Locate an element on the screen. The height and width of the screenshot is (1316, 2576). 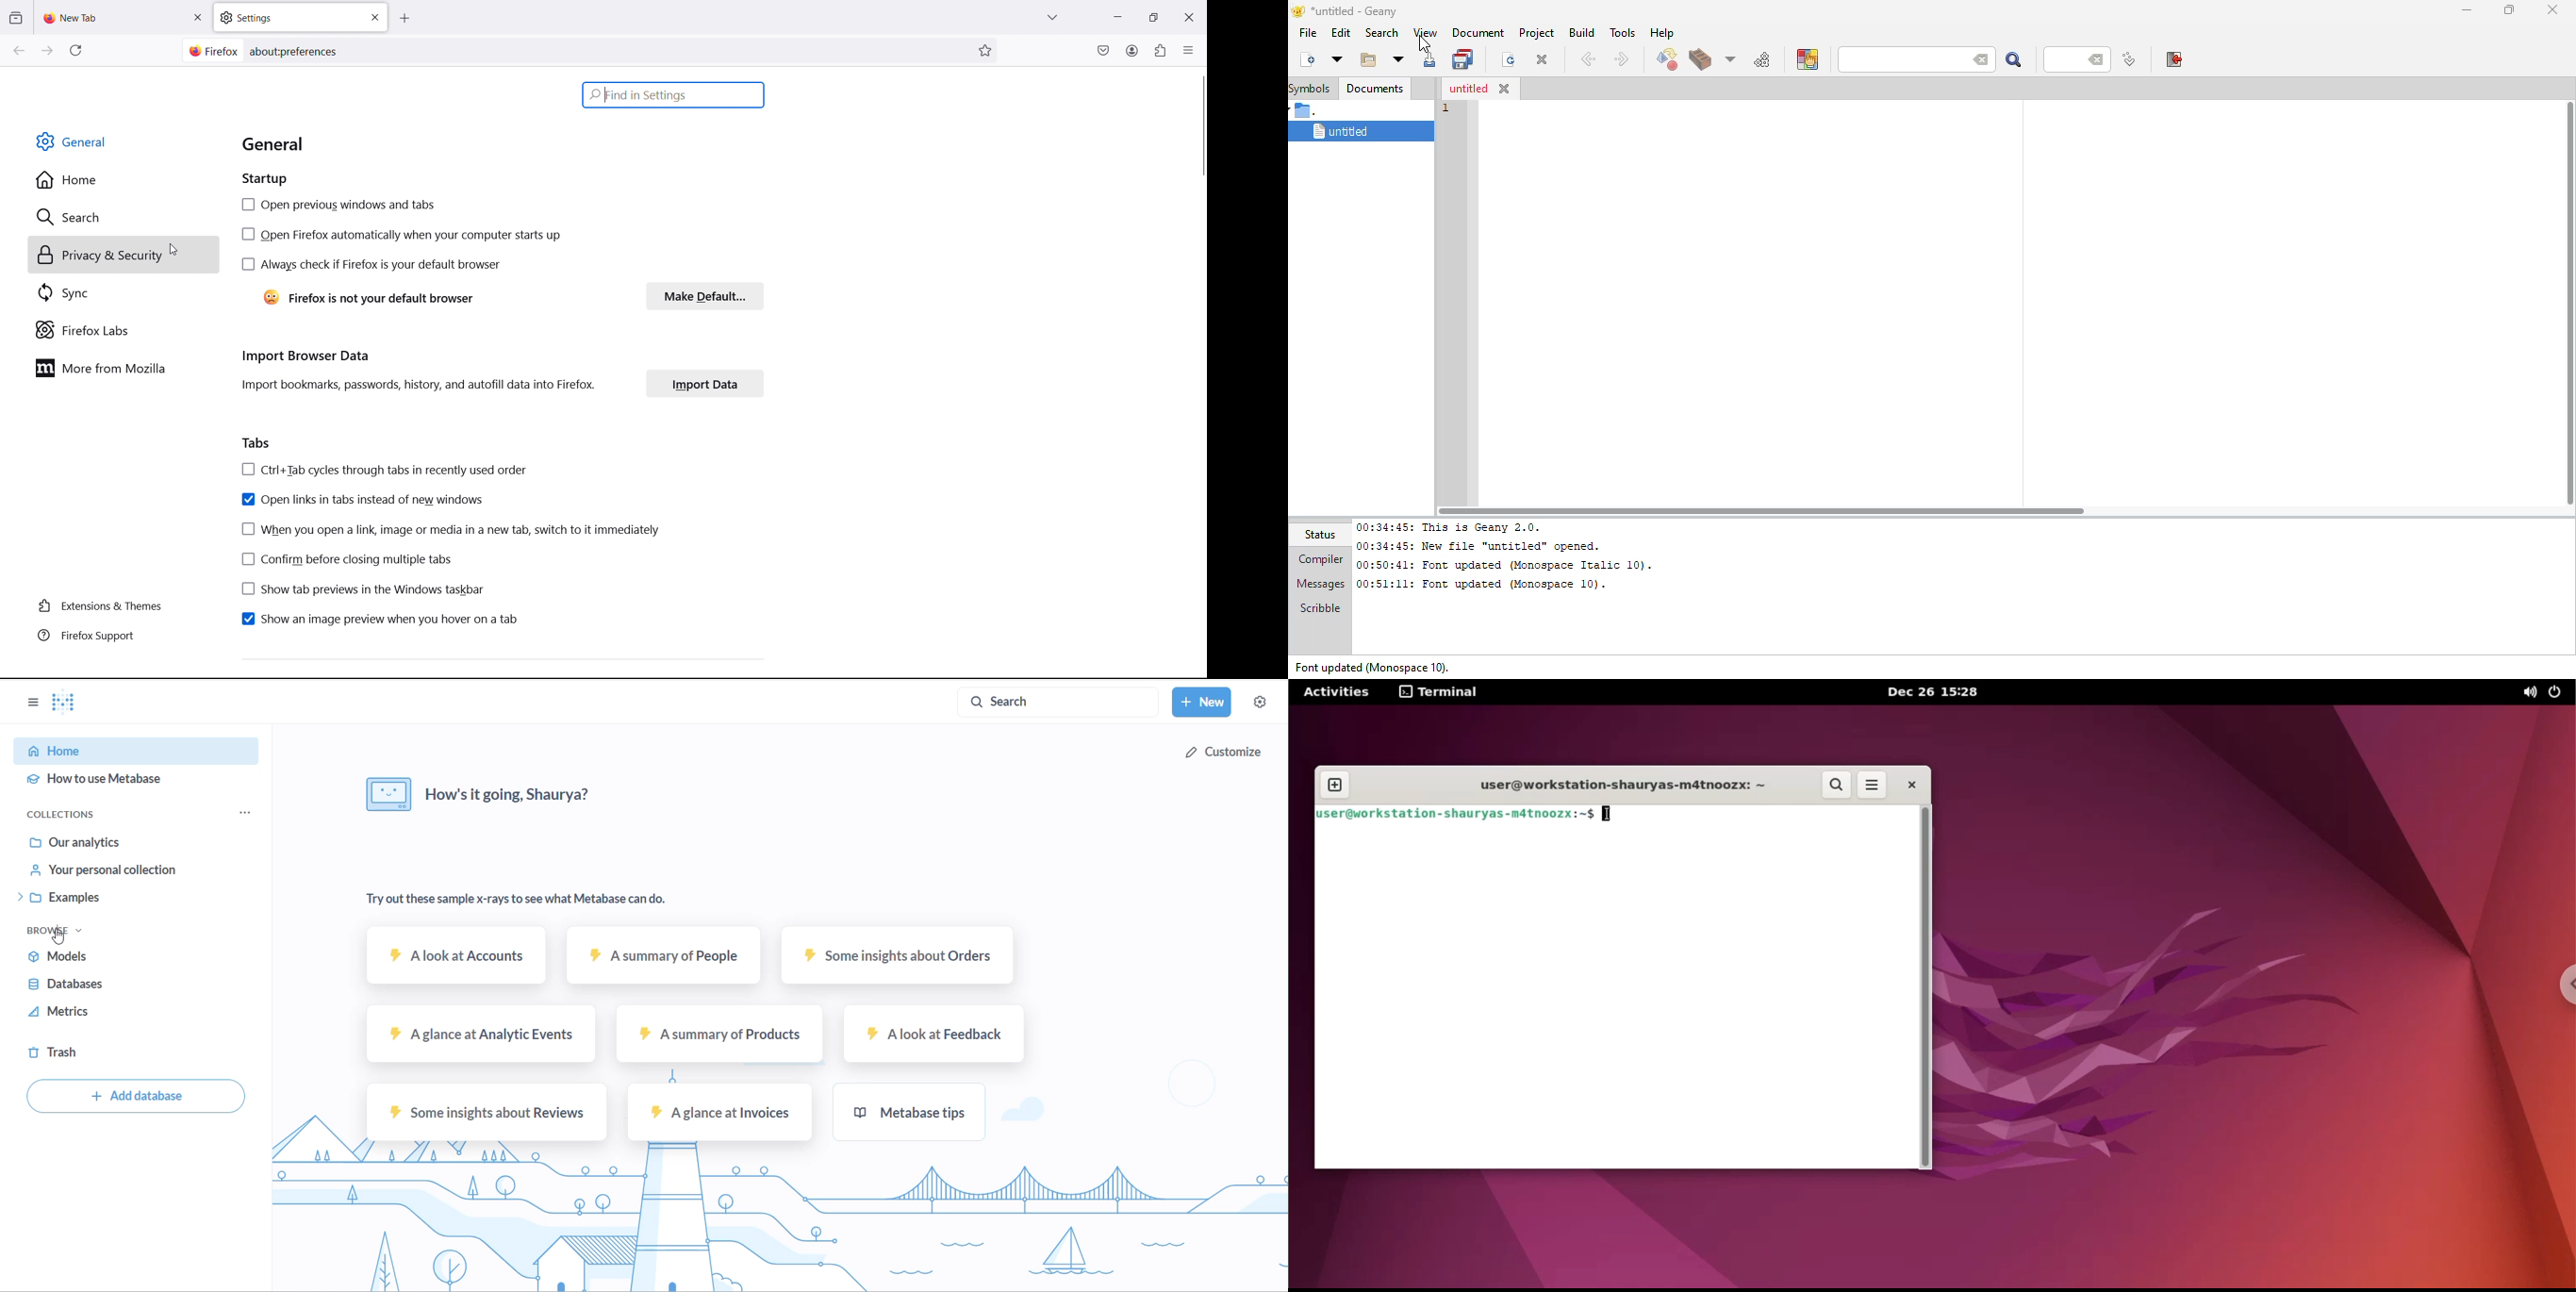
show an image preview when you hover on a tab checkbox is located at coordinates (383, 619).